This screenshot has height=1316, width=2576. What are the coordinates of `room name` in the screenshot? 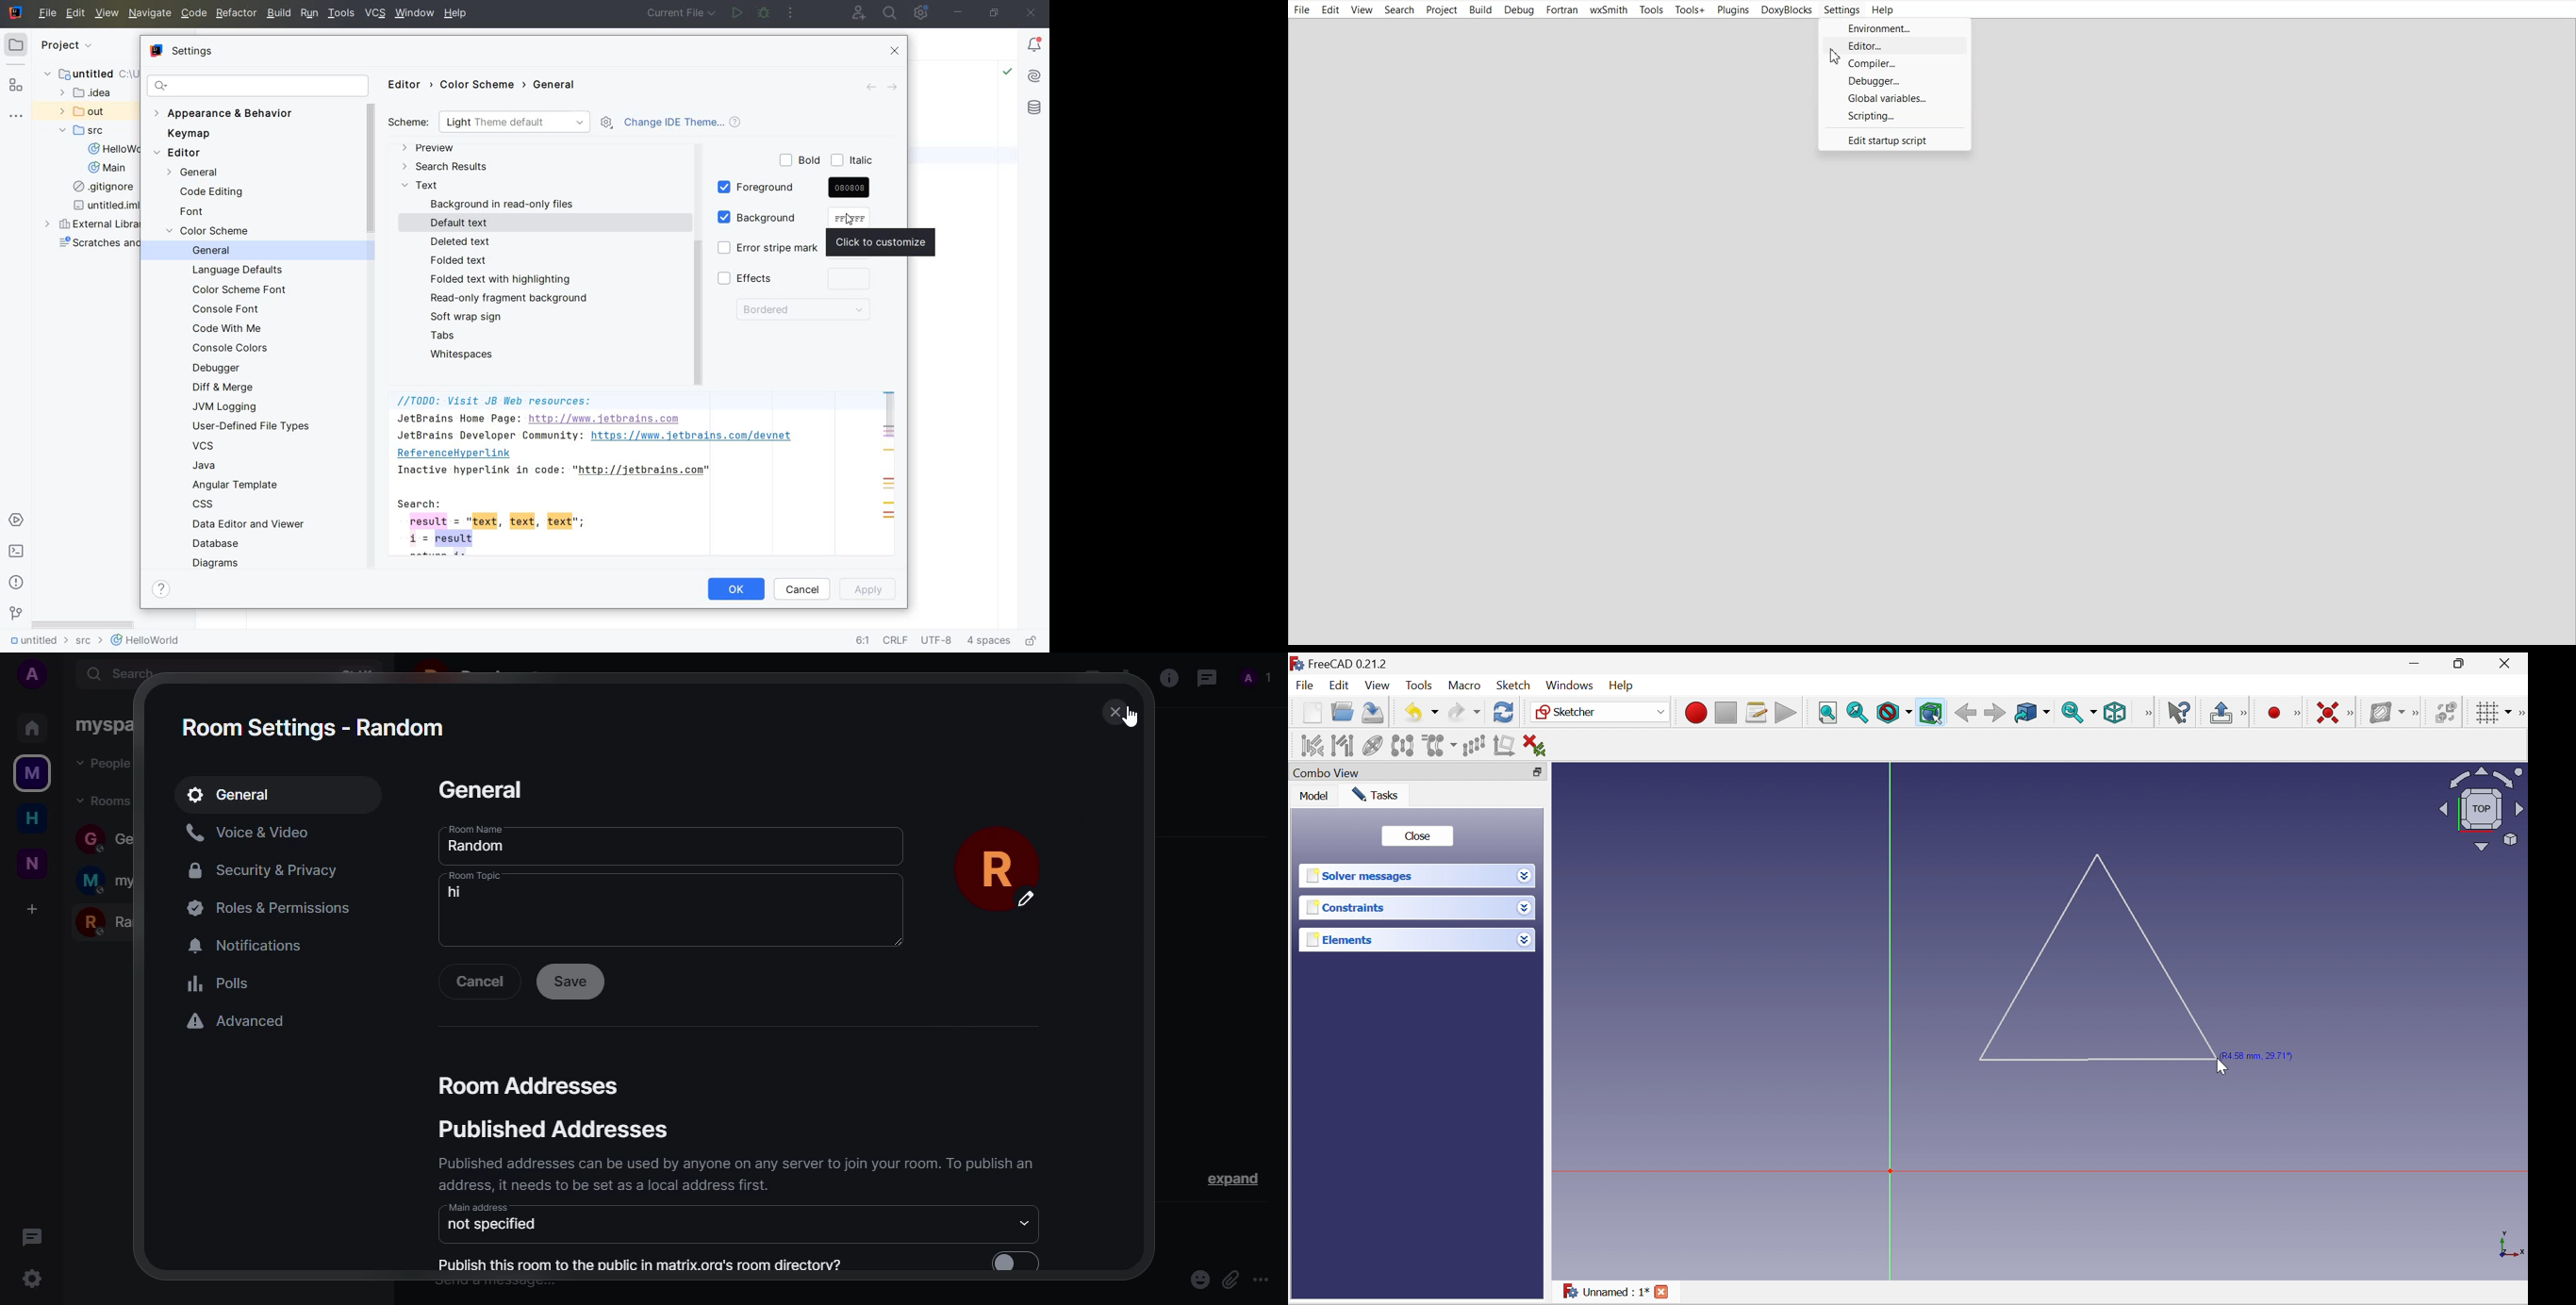 It's located at (479, 824).